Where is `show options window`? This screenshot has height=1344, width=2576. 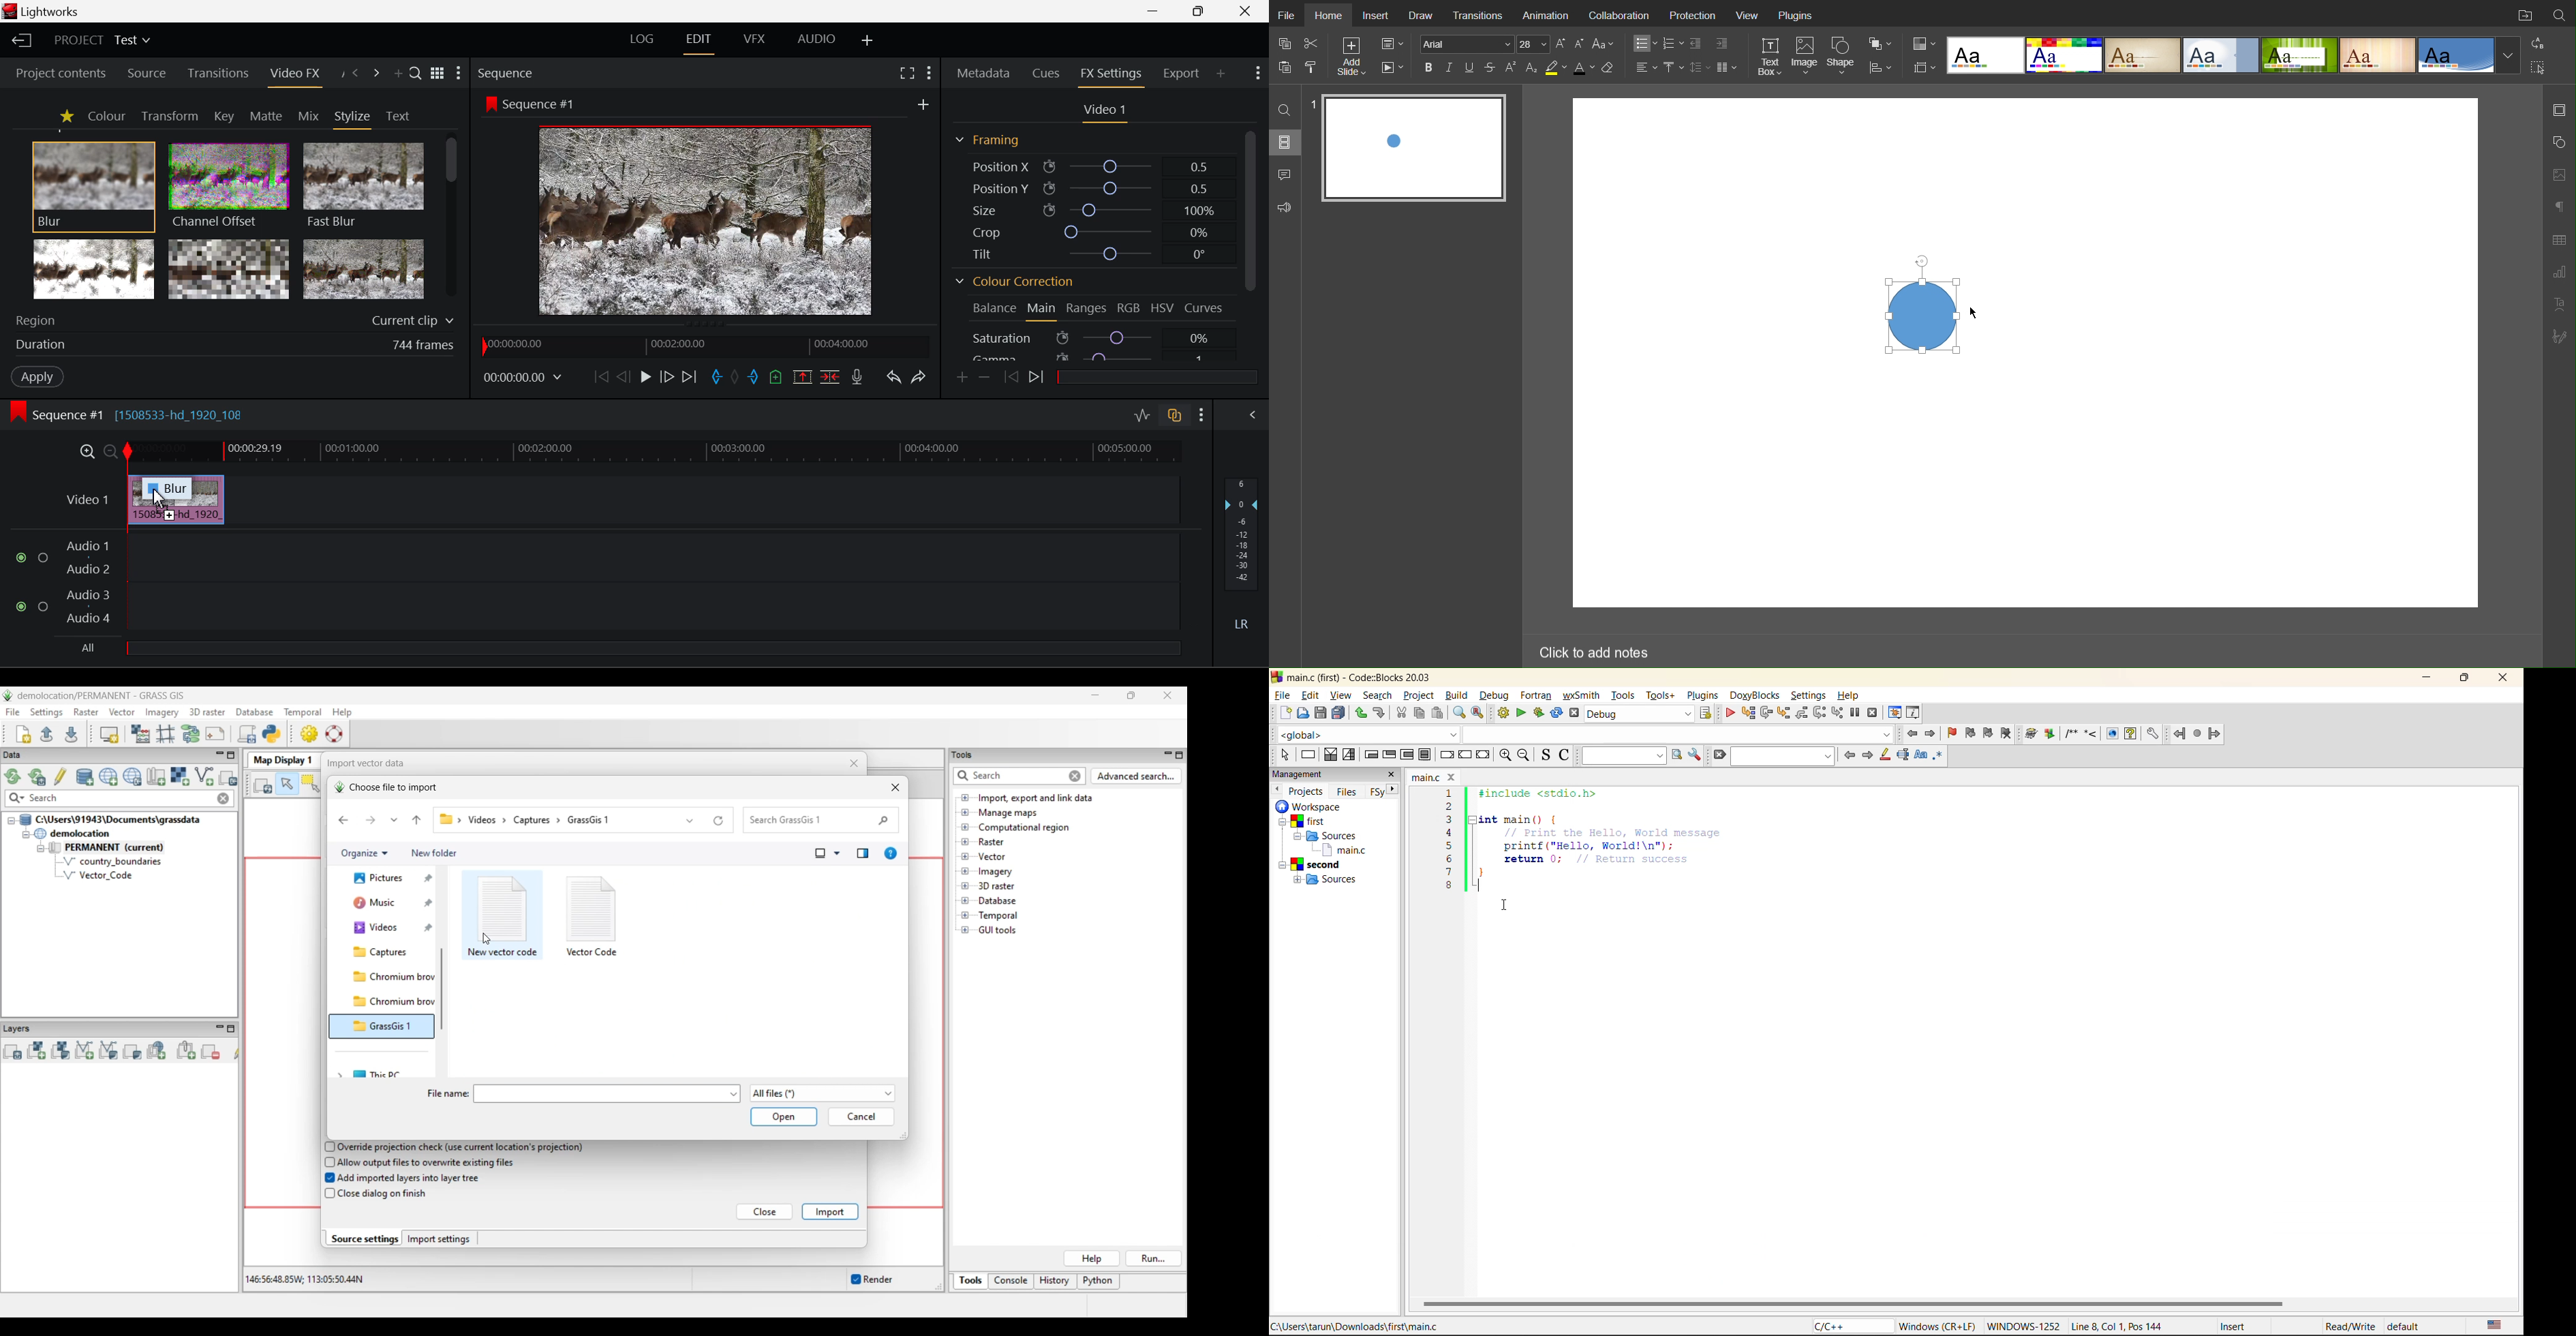 show options window is located at coordinates (1695, 756).